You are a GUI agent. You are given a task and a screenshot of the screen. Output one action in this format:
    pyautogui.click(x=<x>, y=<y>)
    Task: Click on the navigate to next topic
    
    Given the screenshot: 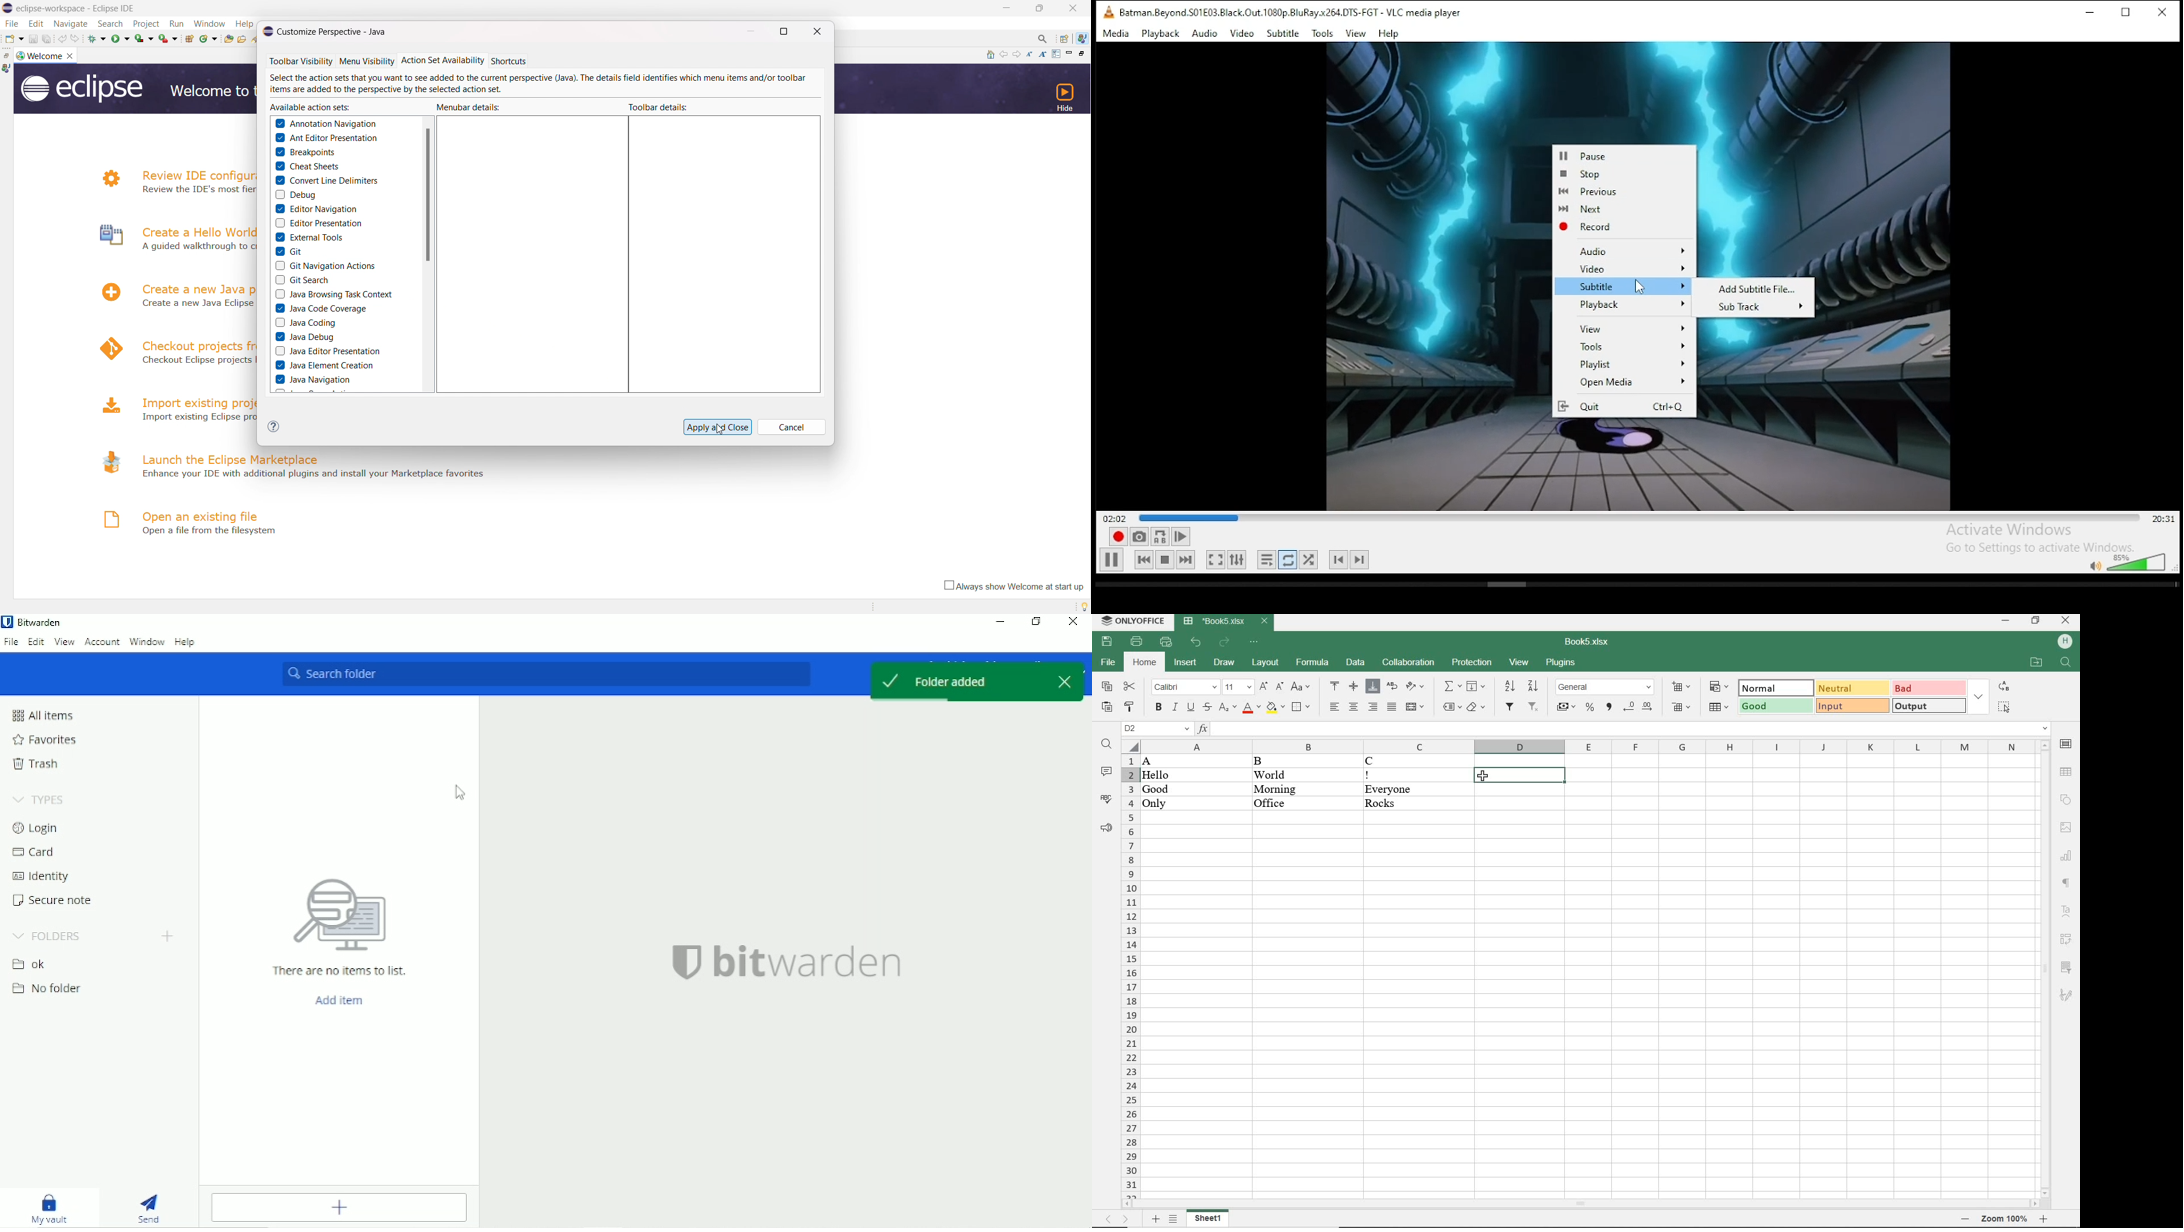 What is the action you would take?
    pyautogui.click(x=1018, y=55)
    